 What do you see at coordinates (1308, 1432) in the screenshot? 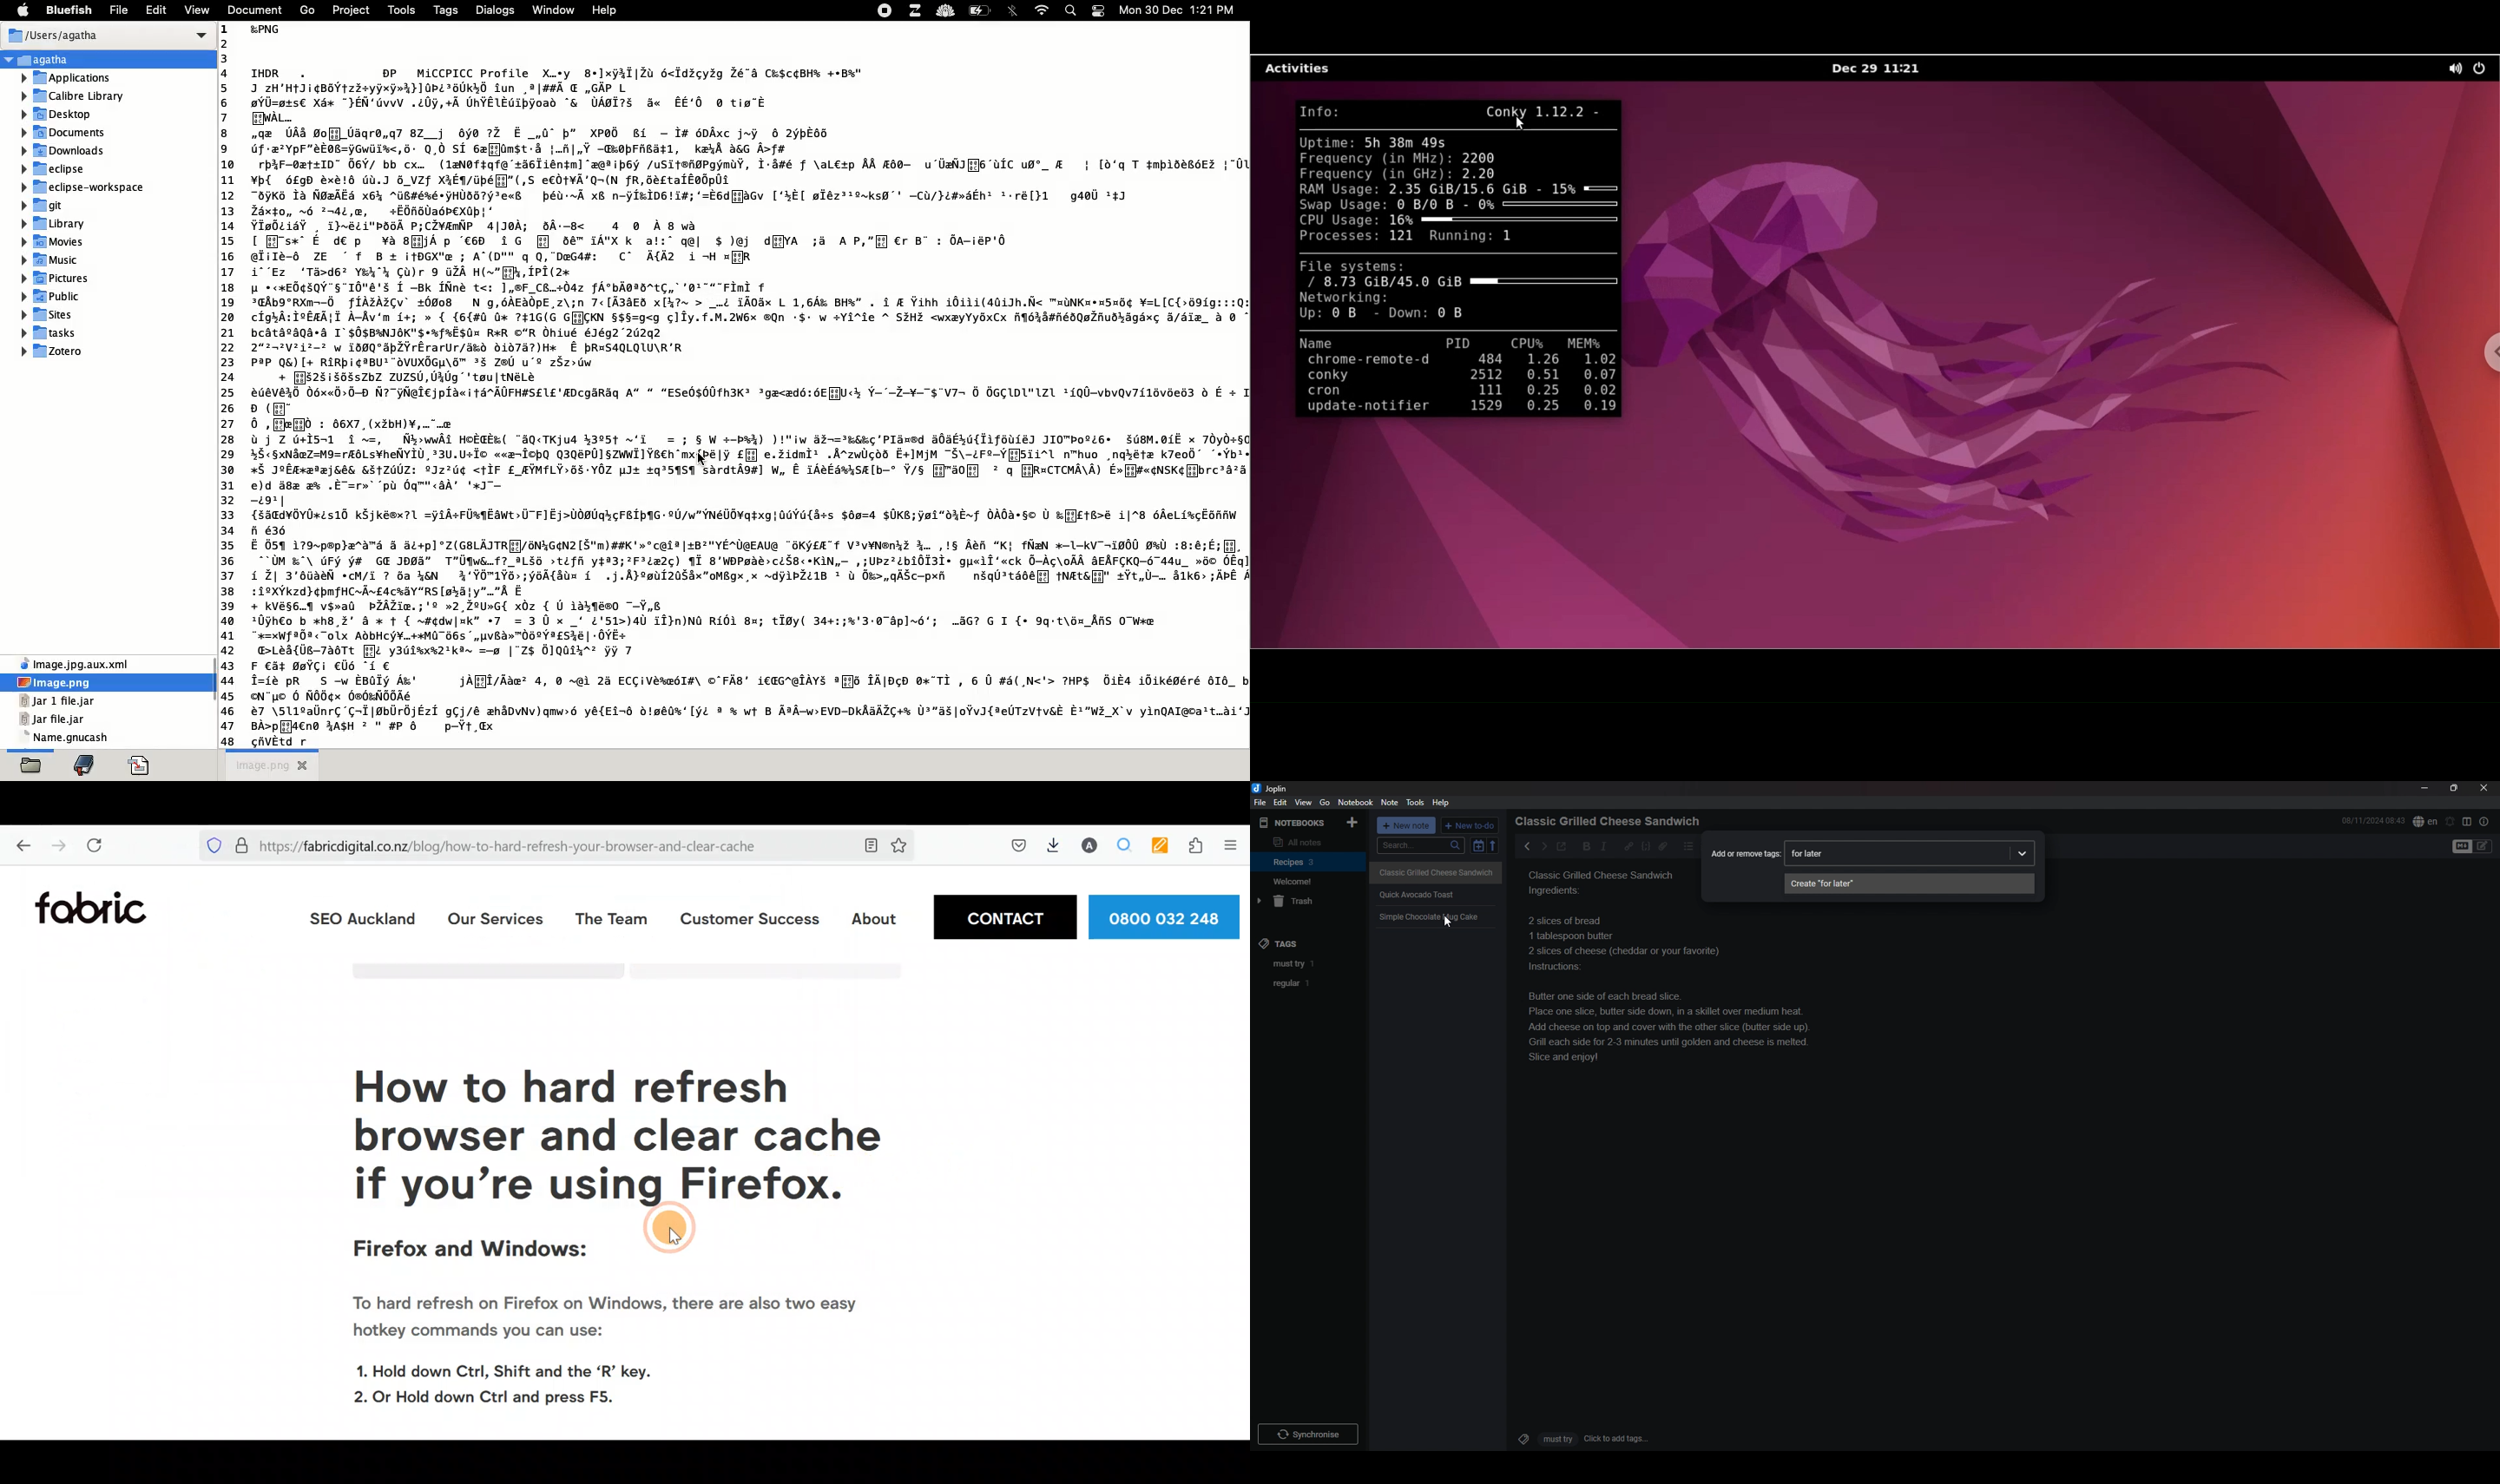
I see `` at bounding box center [1308, 1432].